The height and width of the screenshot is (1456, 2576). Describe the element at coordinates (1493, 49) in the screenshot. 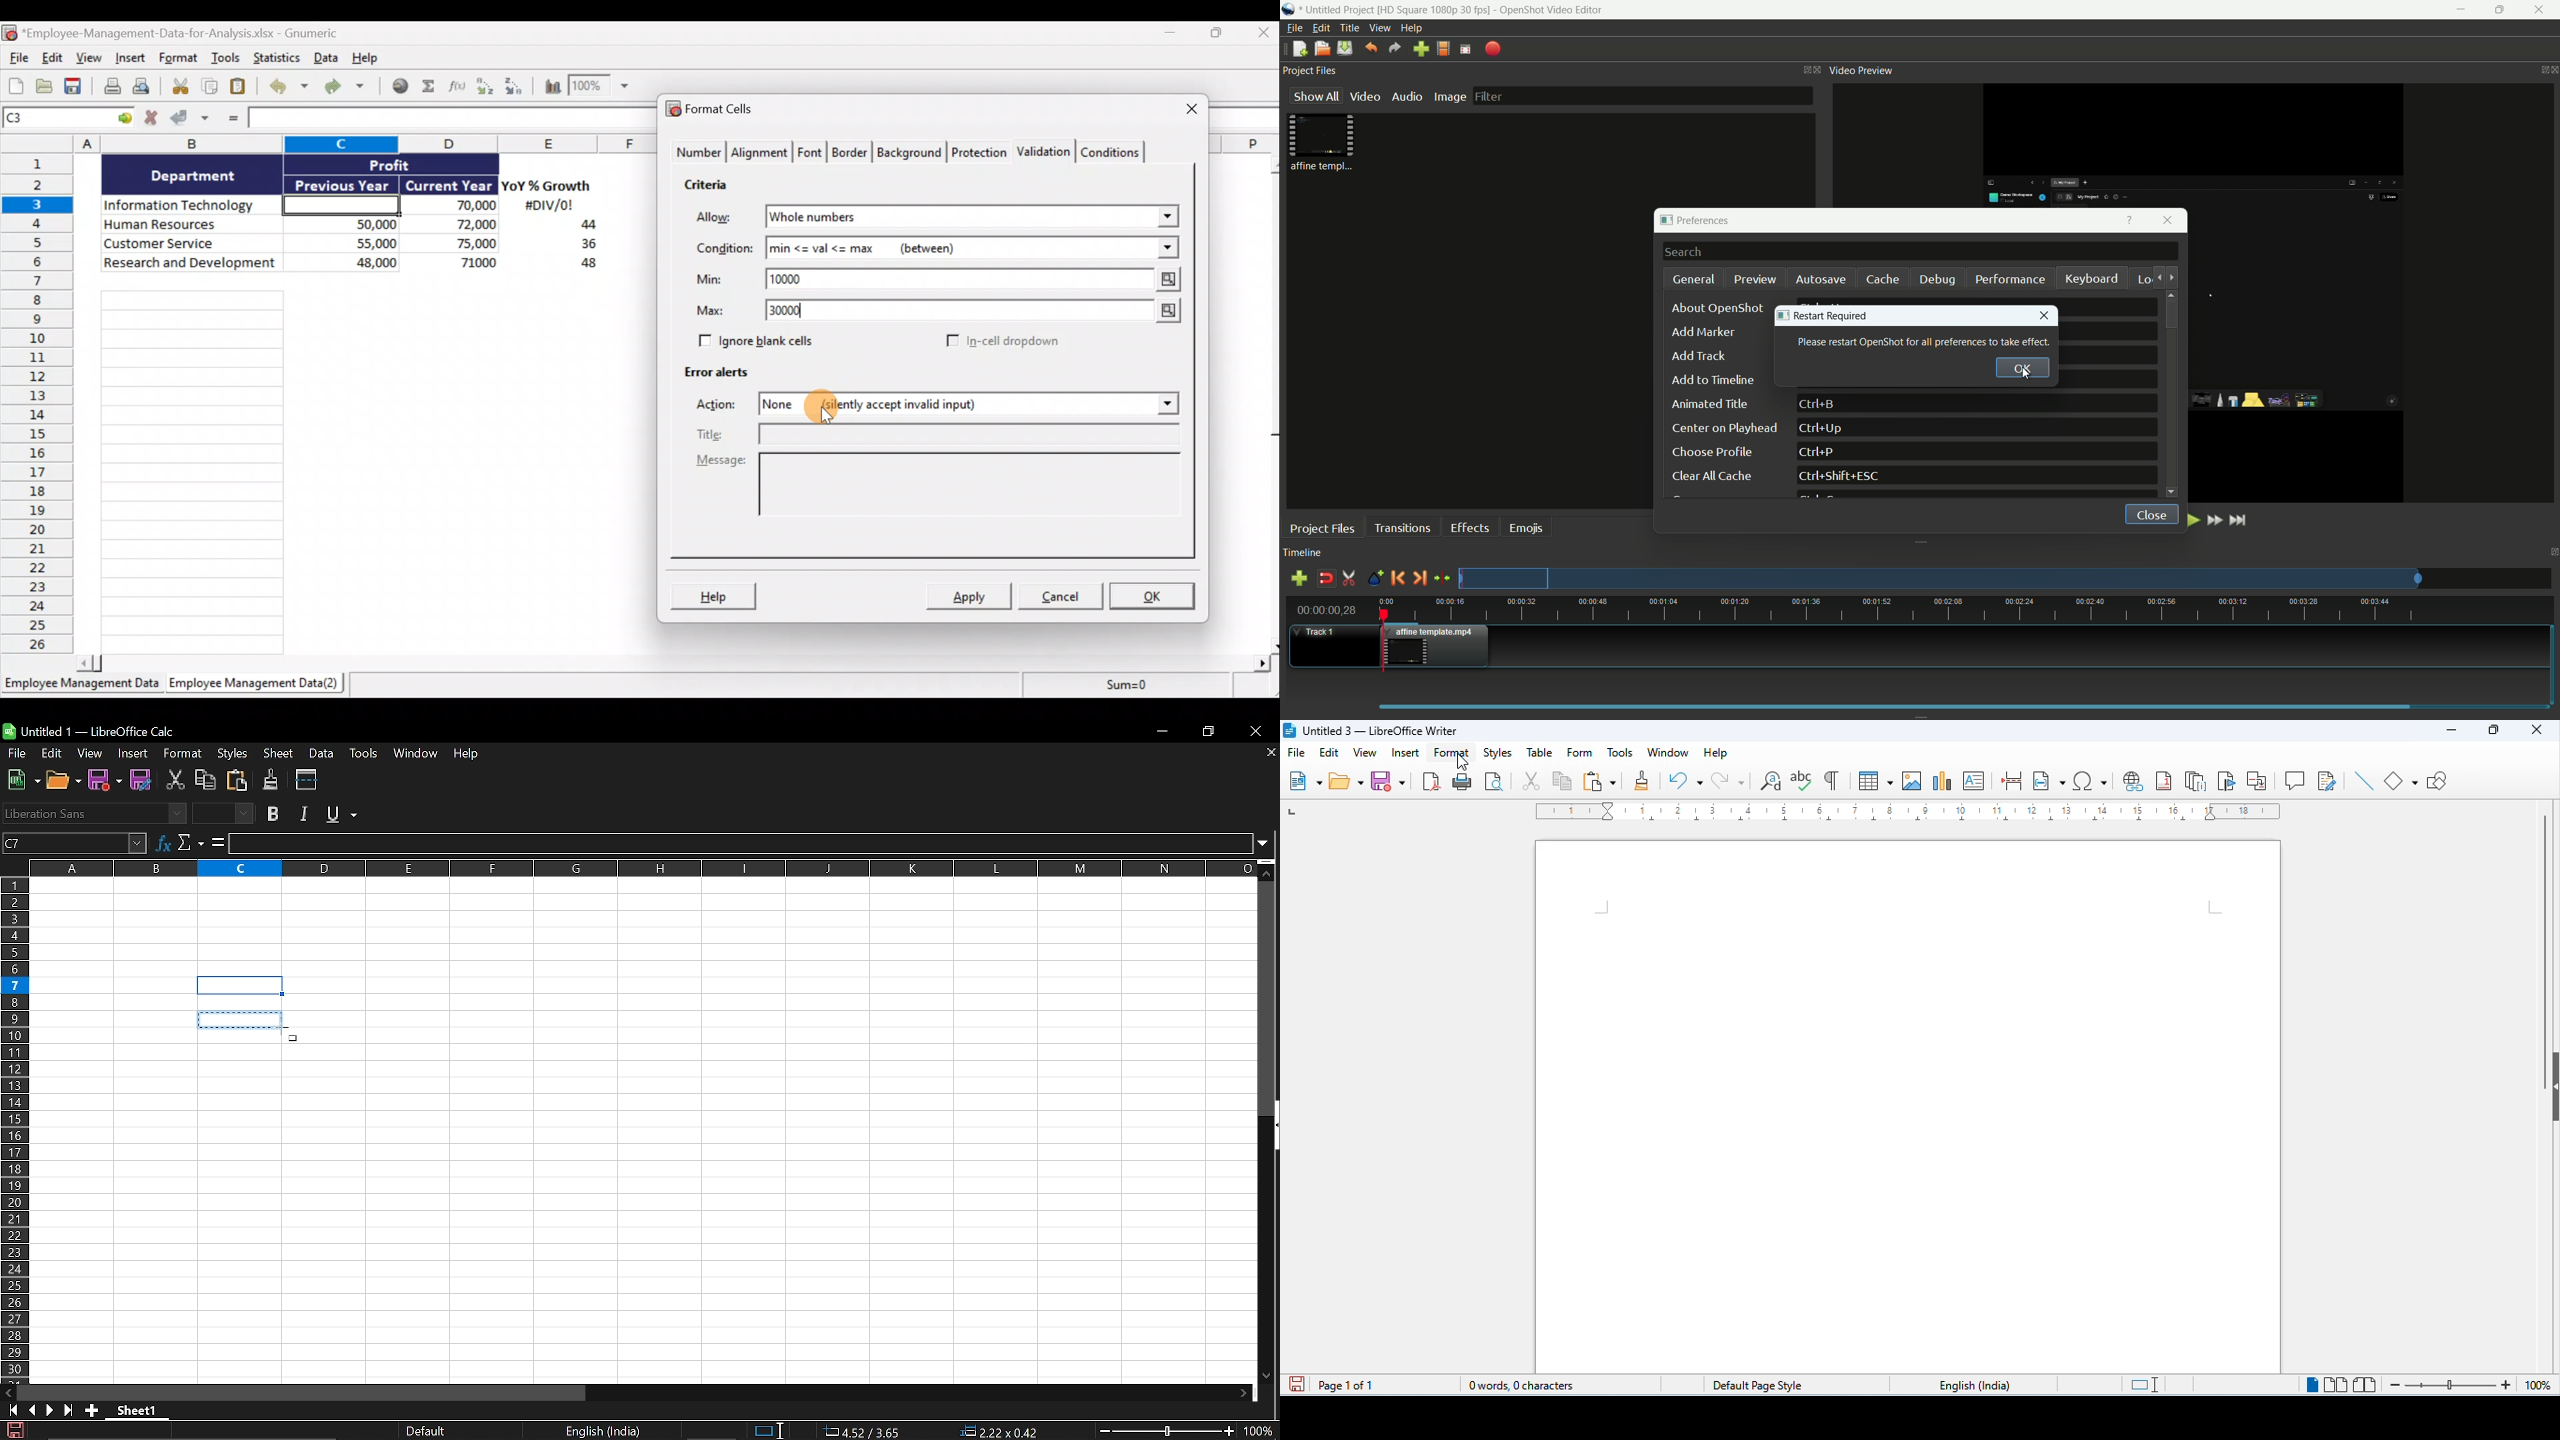

I see `export` at that location.